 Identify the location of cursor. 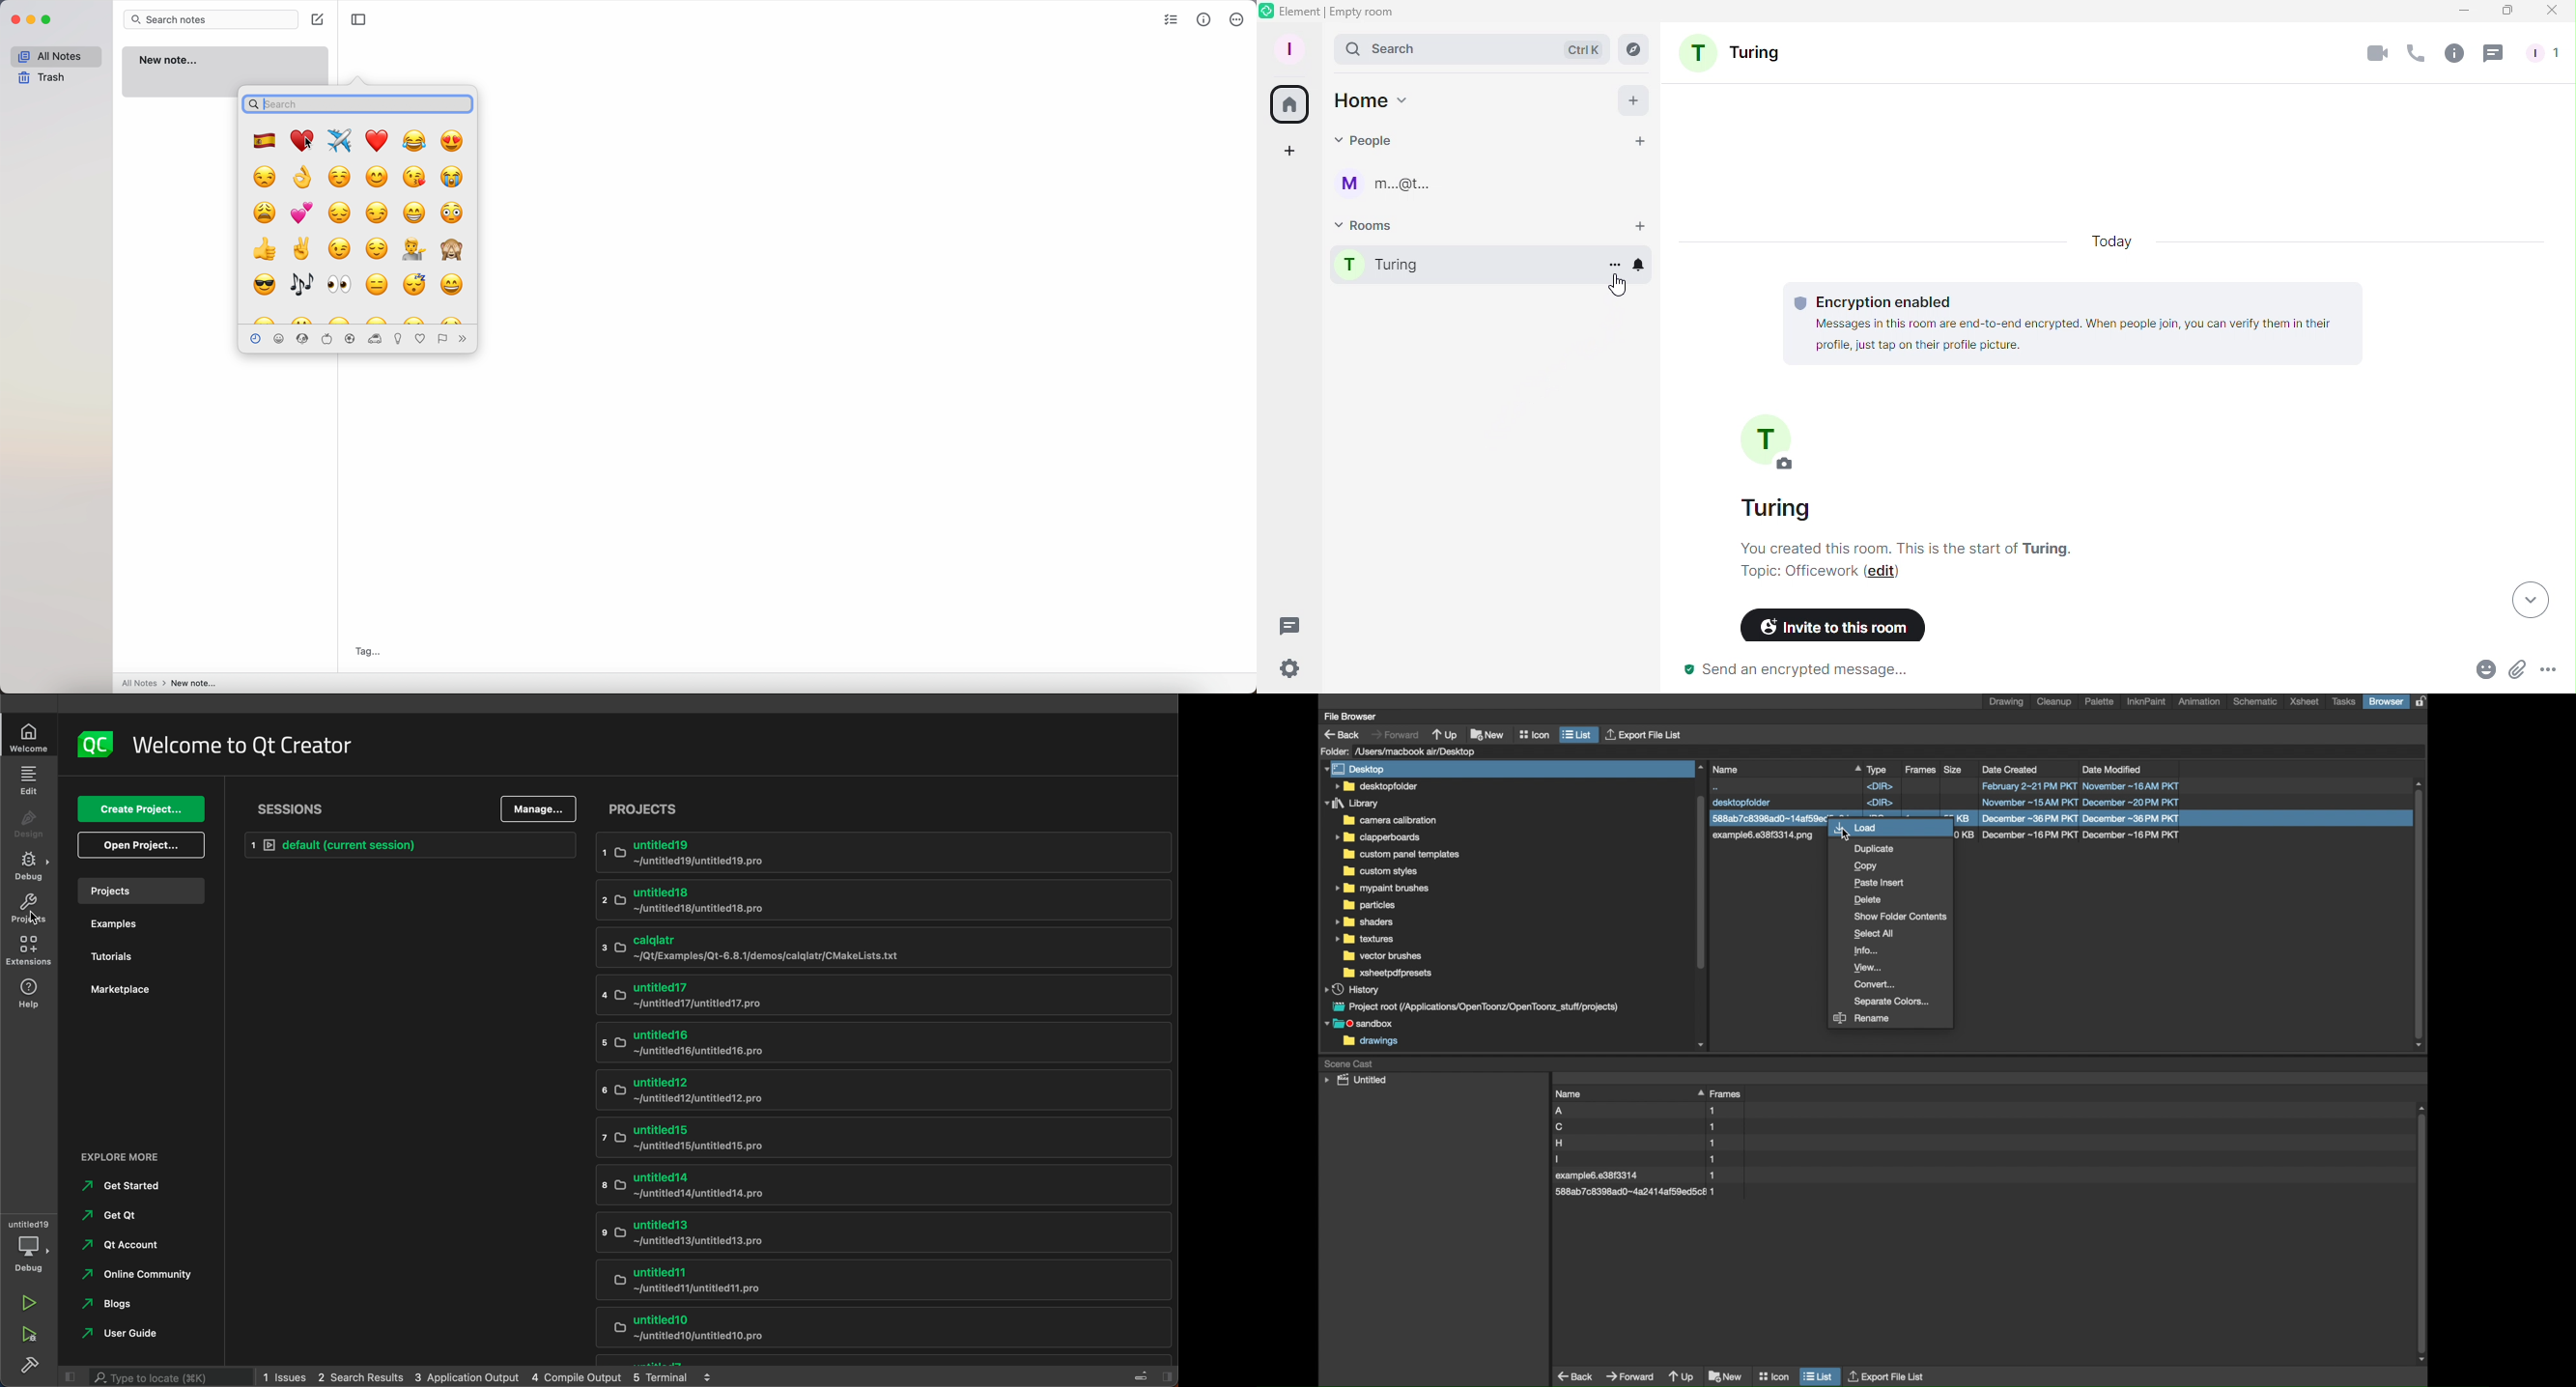
(31, 912).